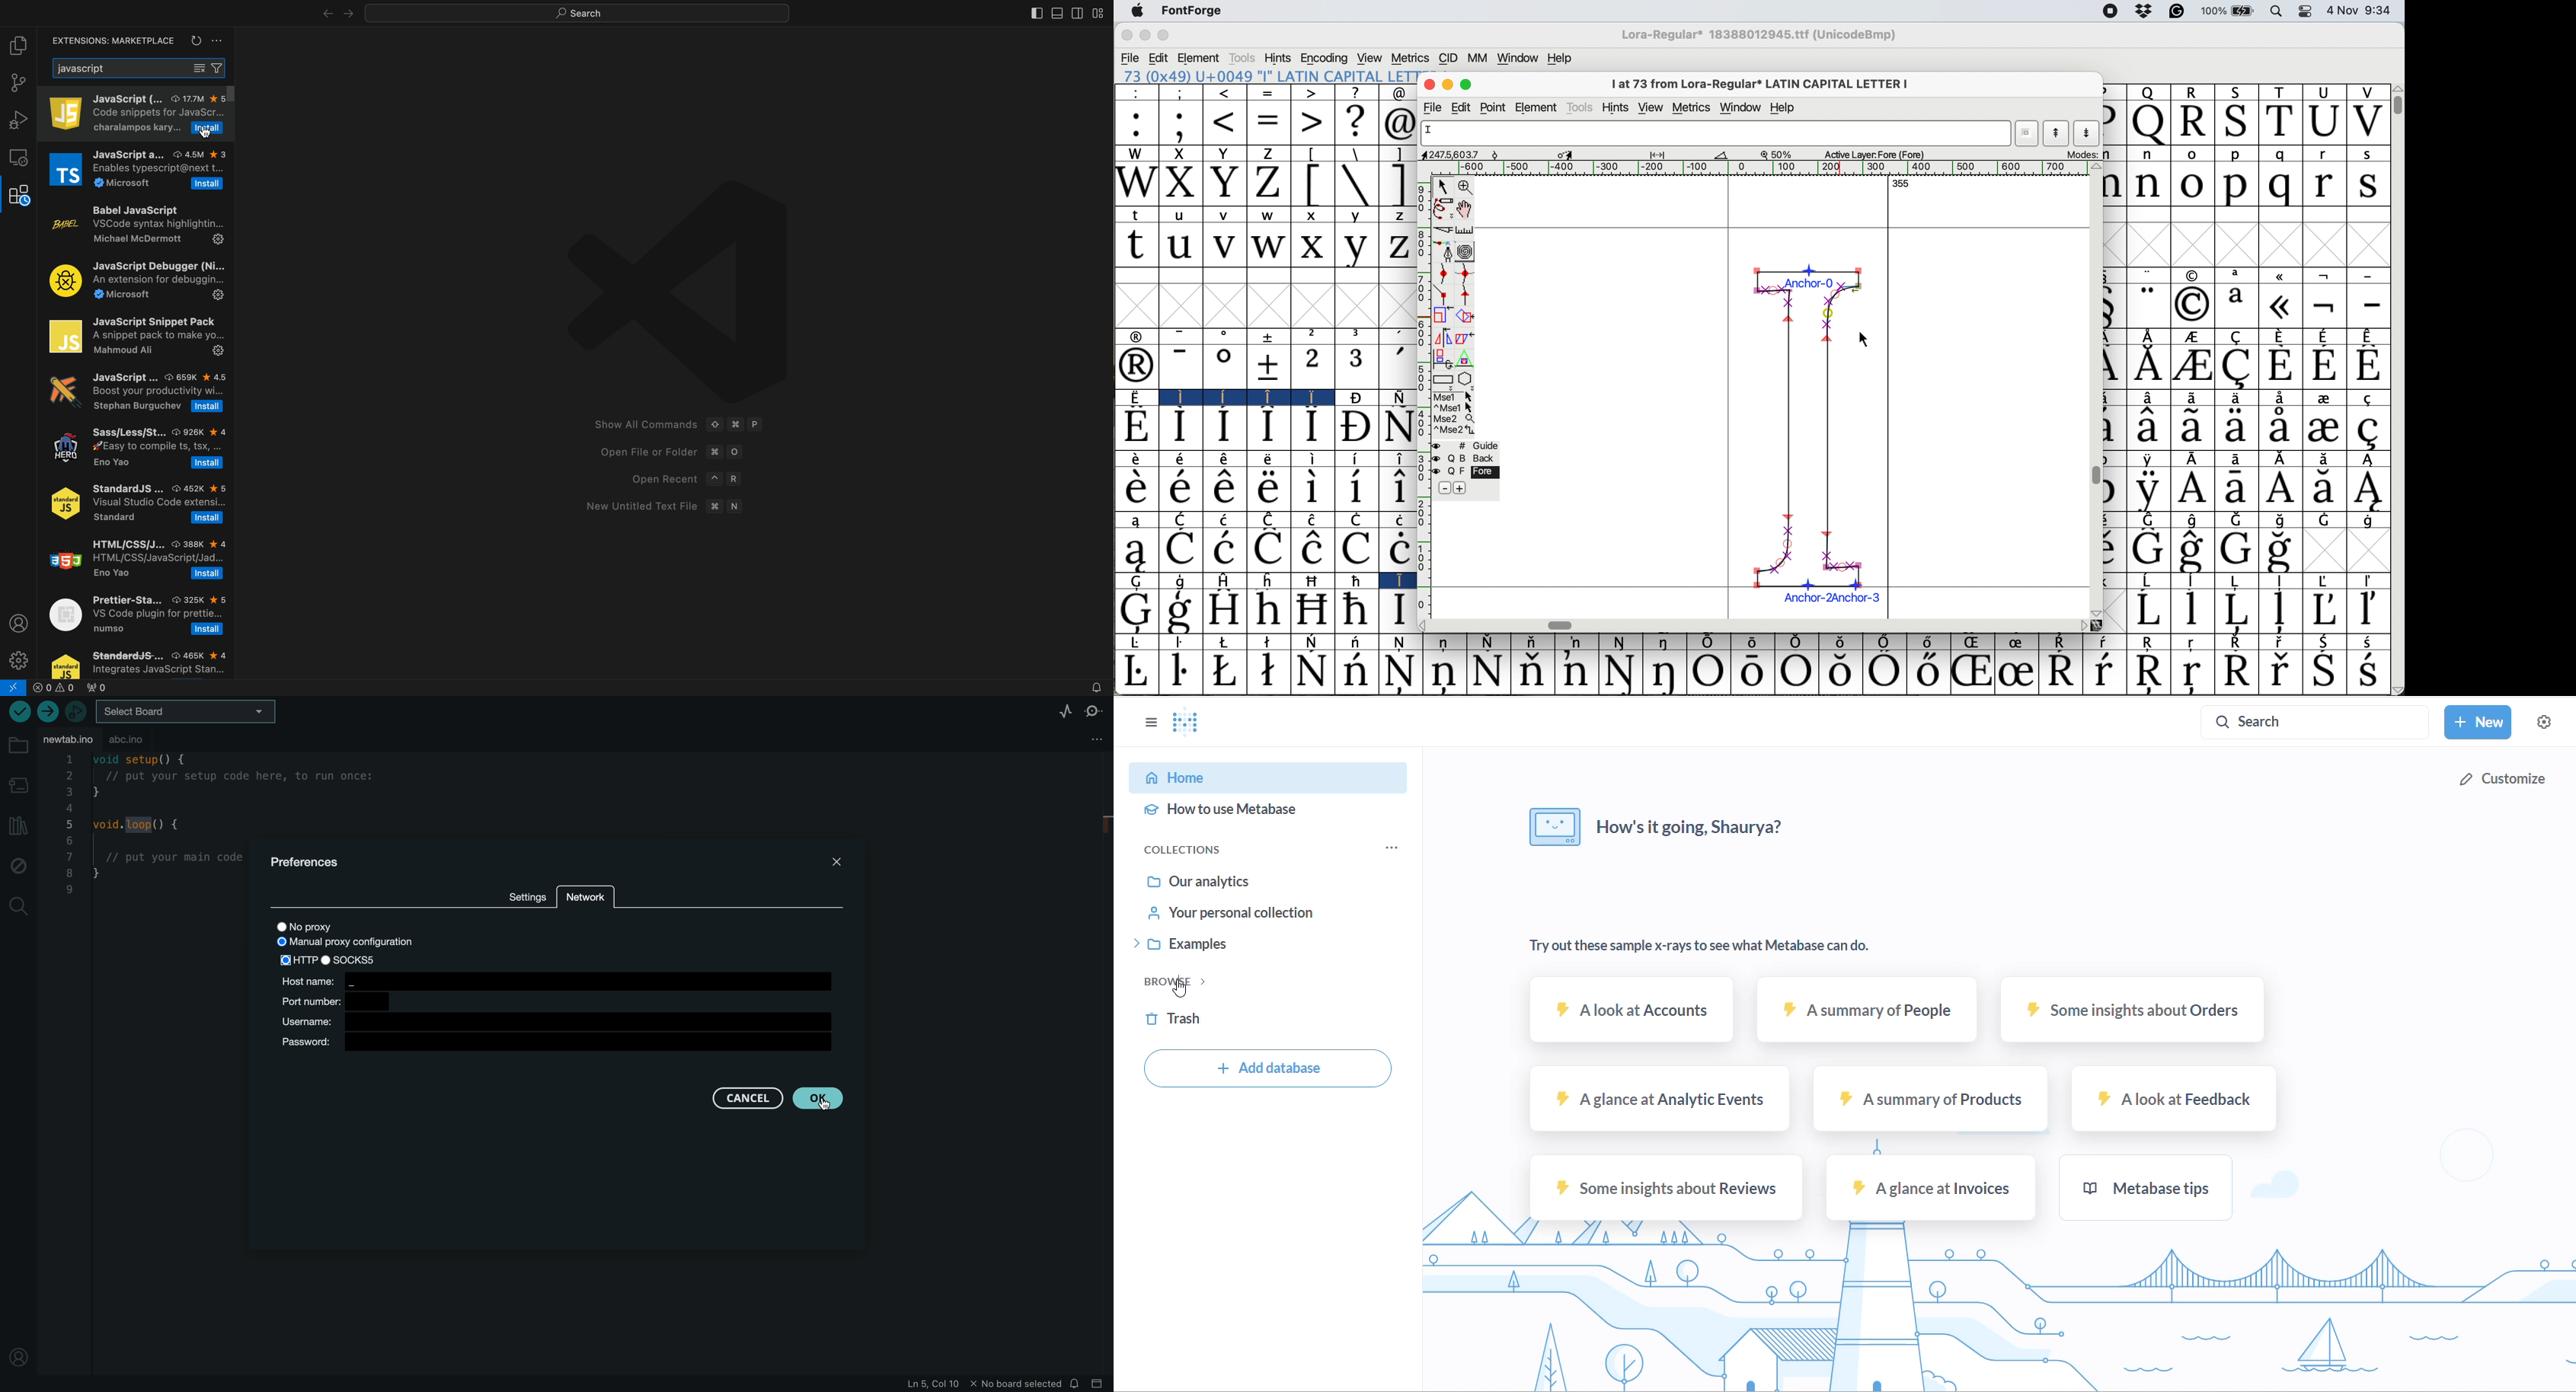  Describe the element at coordinates (1429, 626) in the screenshot. I see `` at that location.